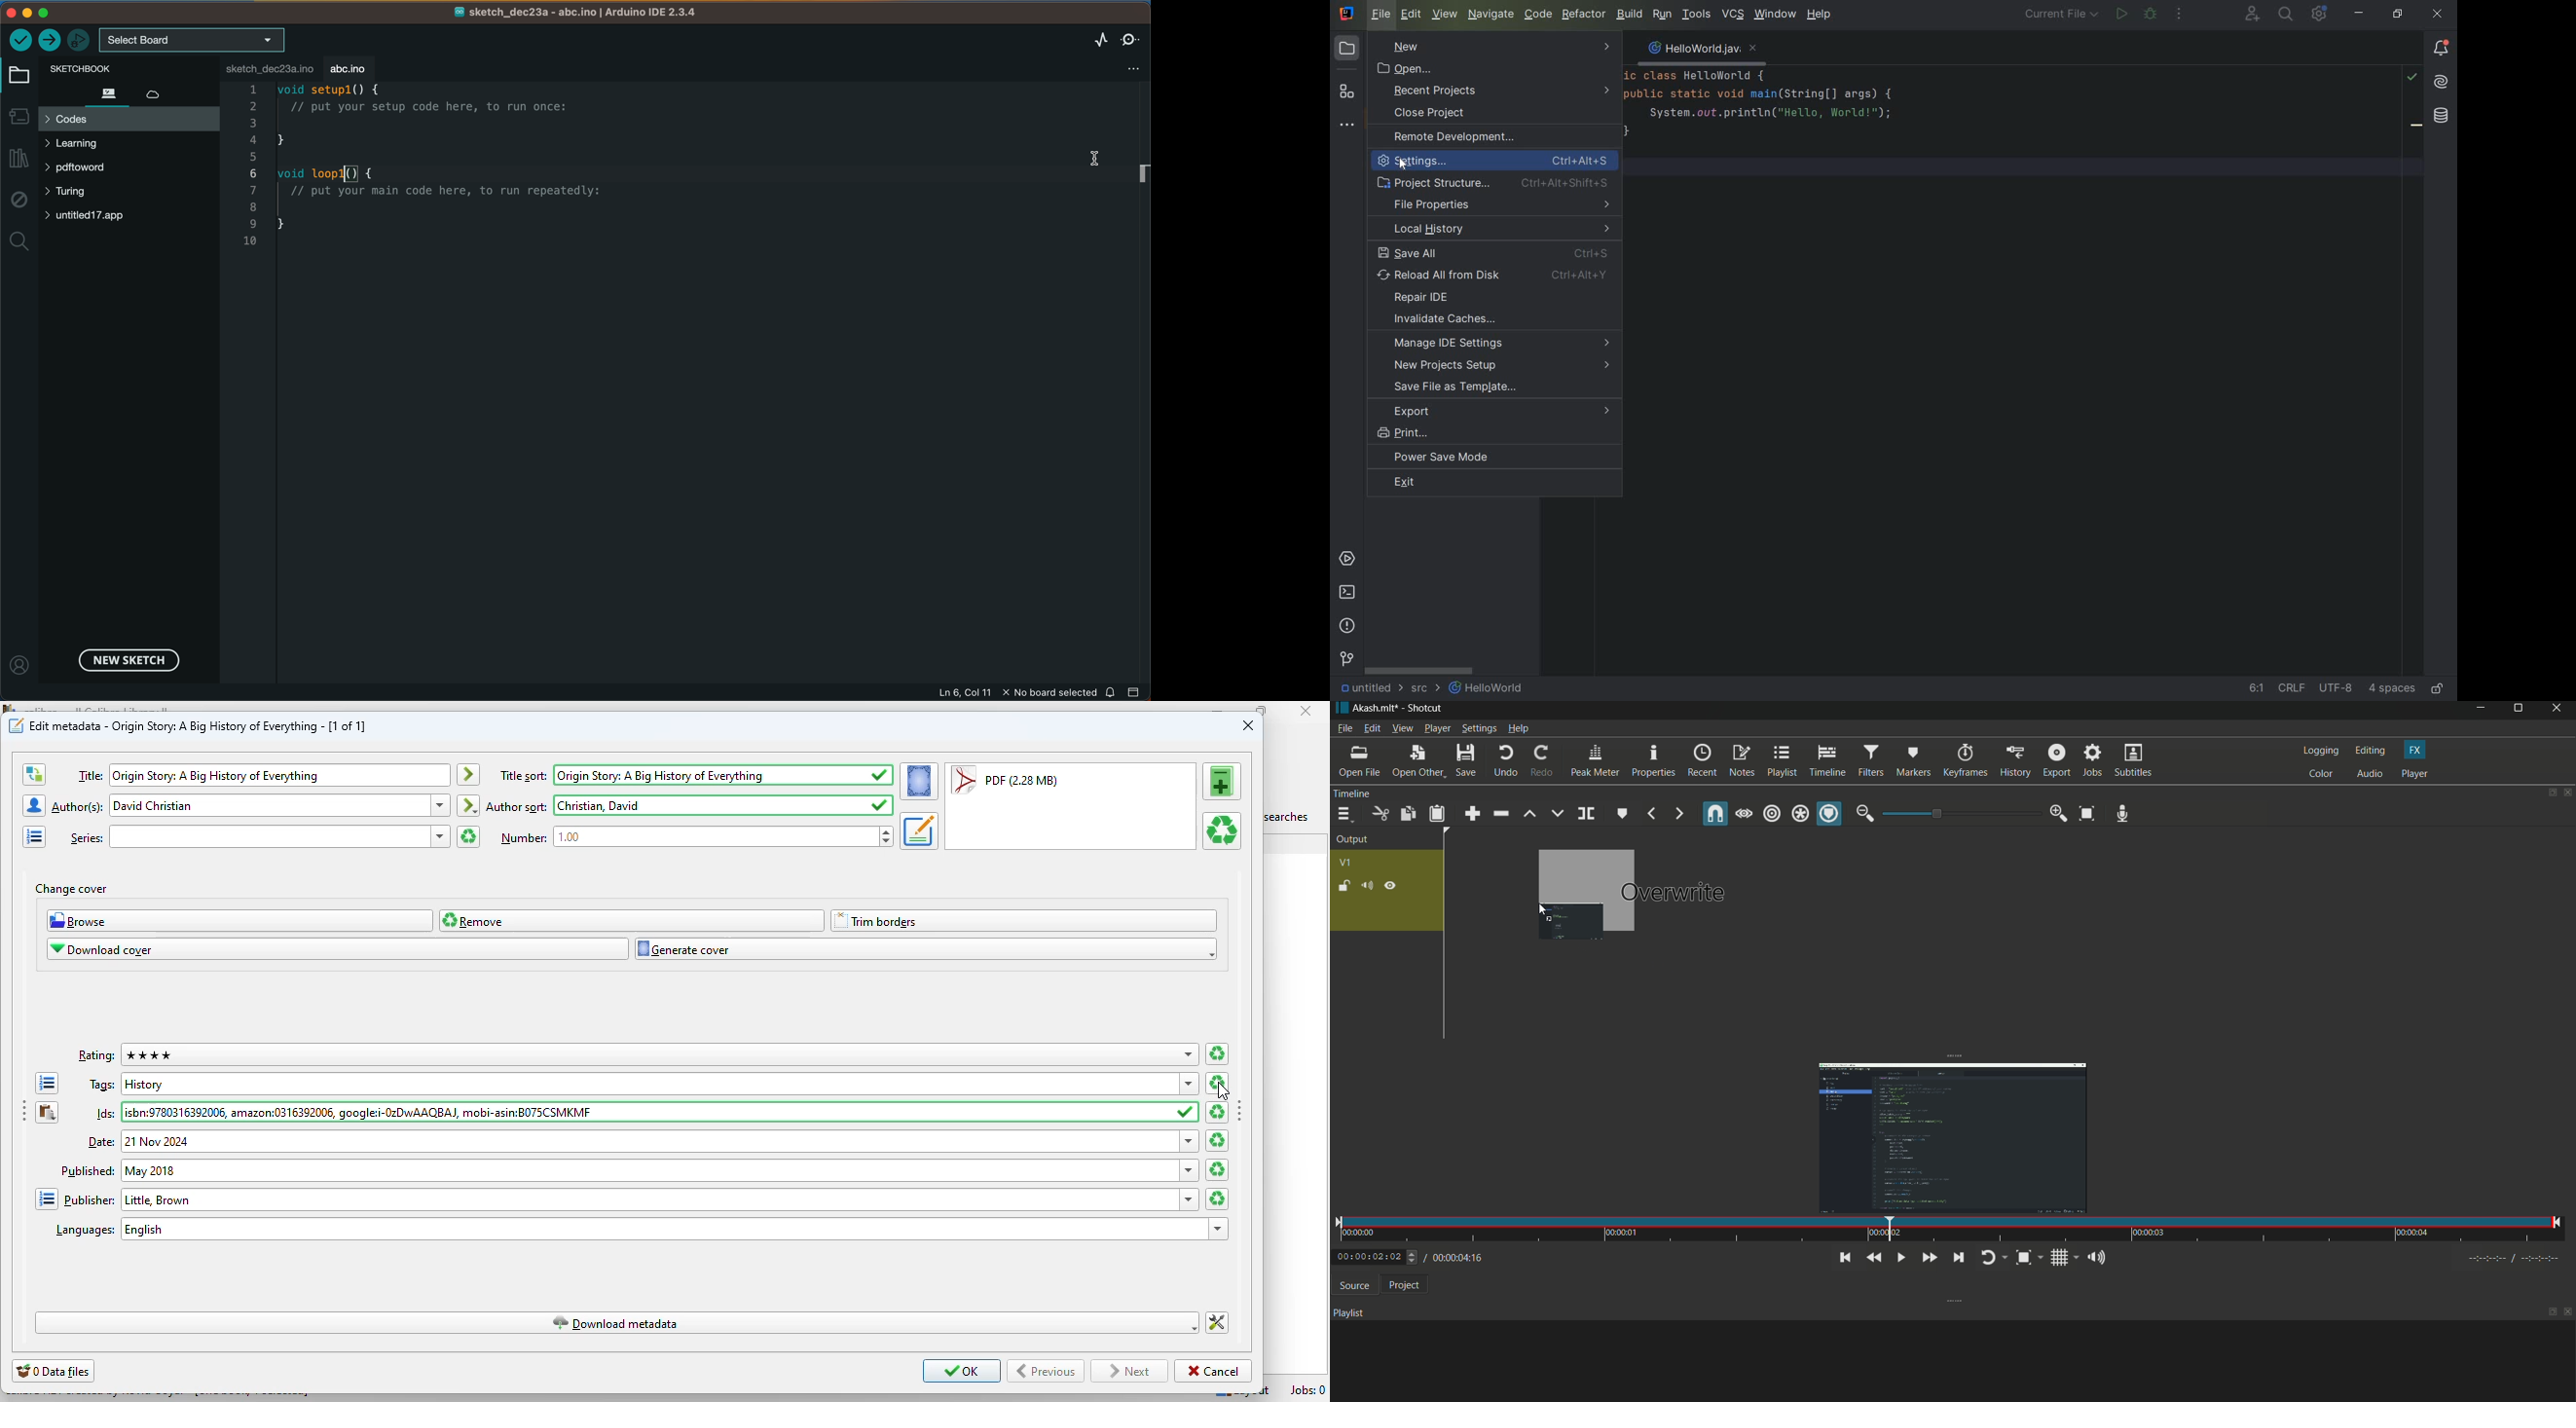 The image size is (2576, 1428). Describe the element at coordinates (2520, 711) in the screenshot. I see `maximize` at that location.